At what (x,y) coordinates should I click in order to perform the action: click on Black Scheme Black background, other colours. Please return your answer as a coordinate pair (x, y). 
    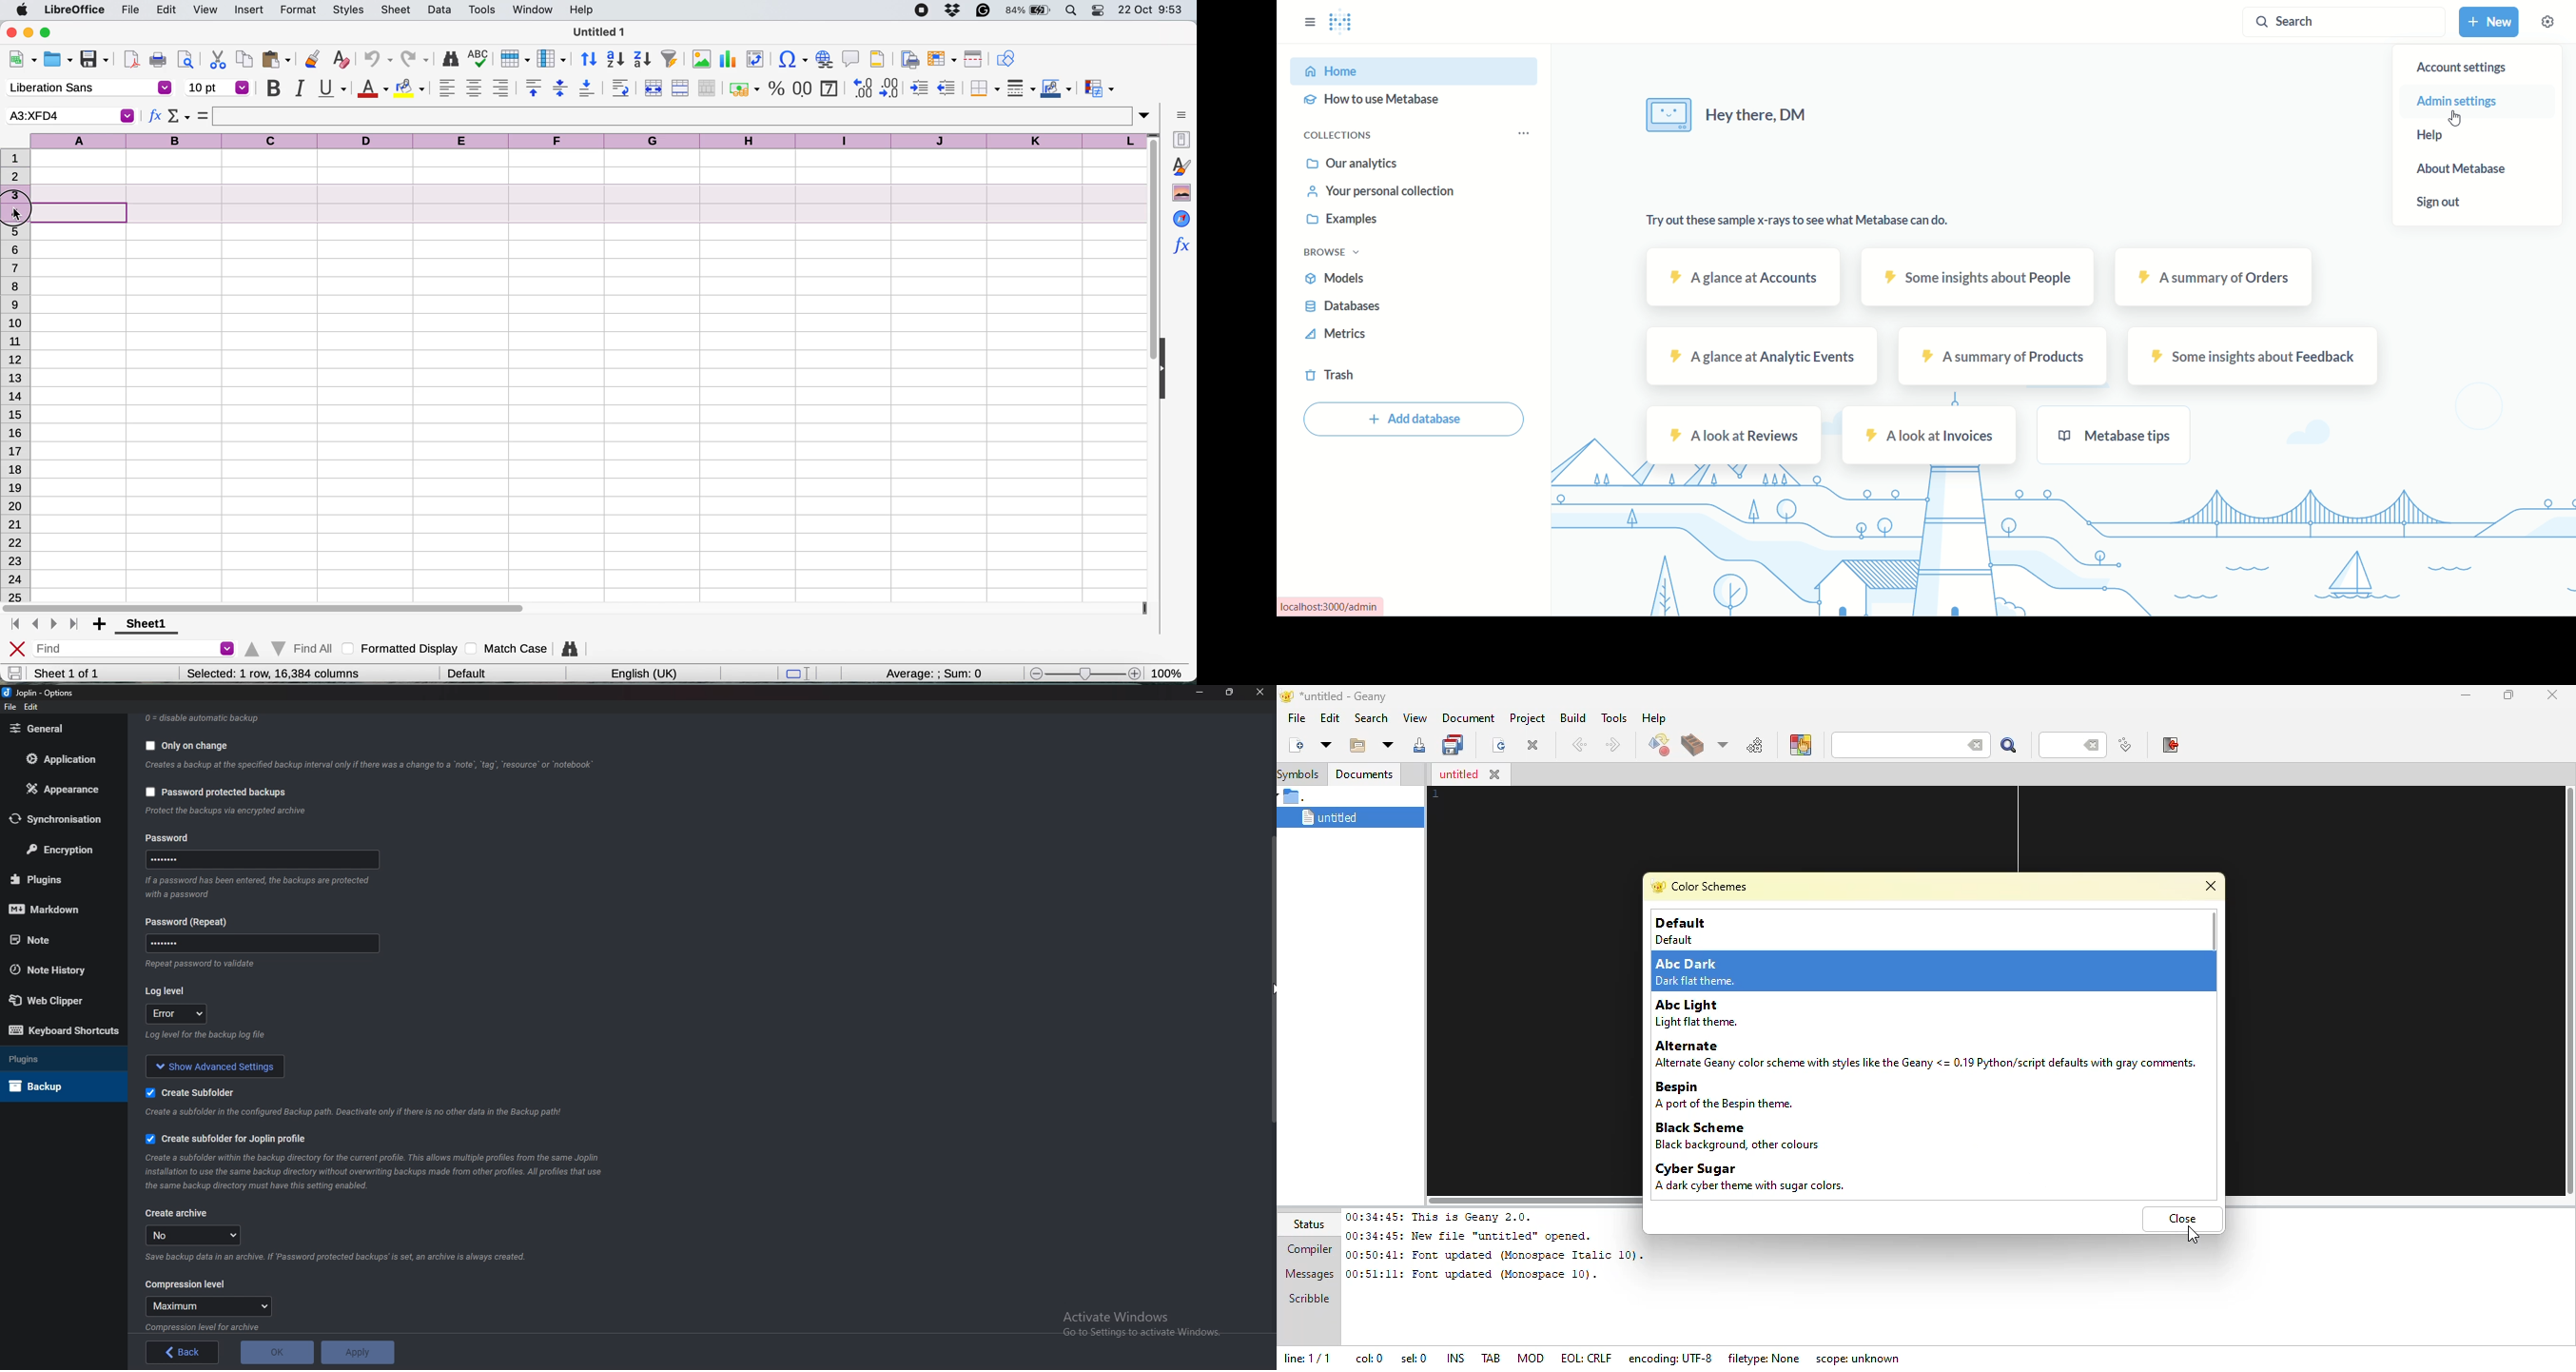
    Looking at the image, I should click on (1748, 1136).